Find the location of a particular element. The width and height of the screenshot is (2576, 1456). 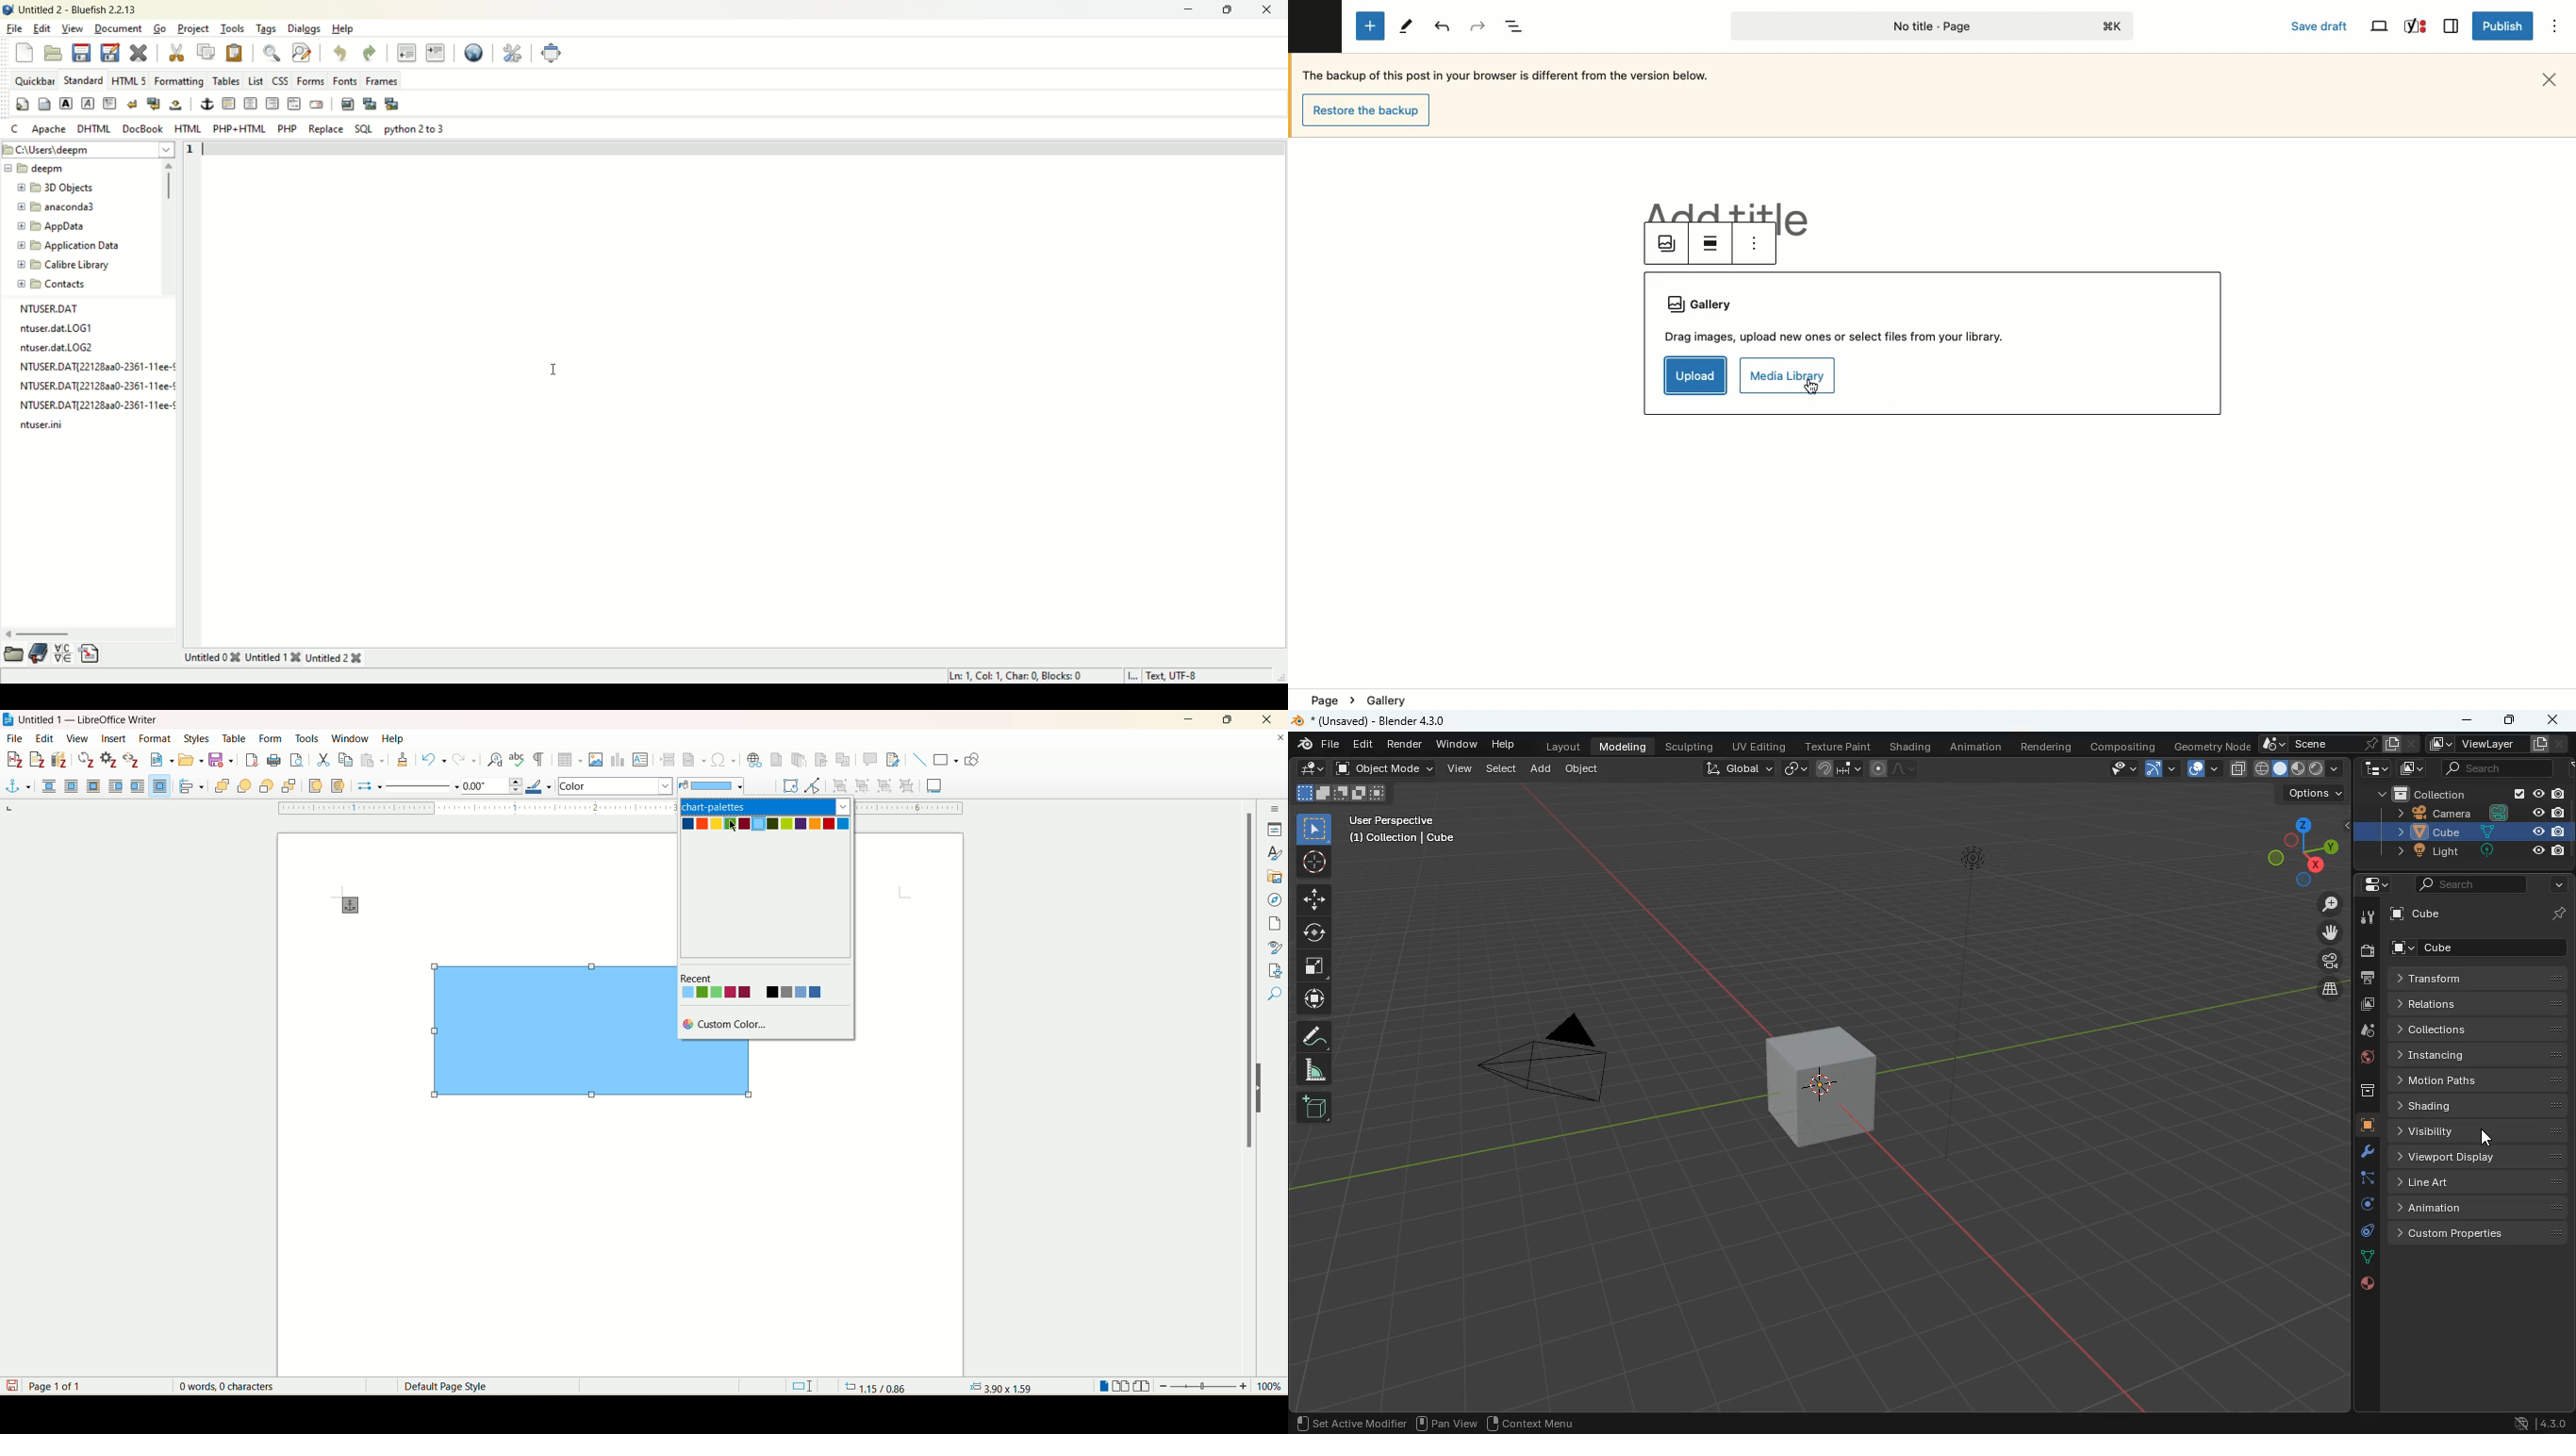

shading is located at coordinates (2484, 1105).